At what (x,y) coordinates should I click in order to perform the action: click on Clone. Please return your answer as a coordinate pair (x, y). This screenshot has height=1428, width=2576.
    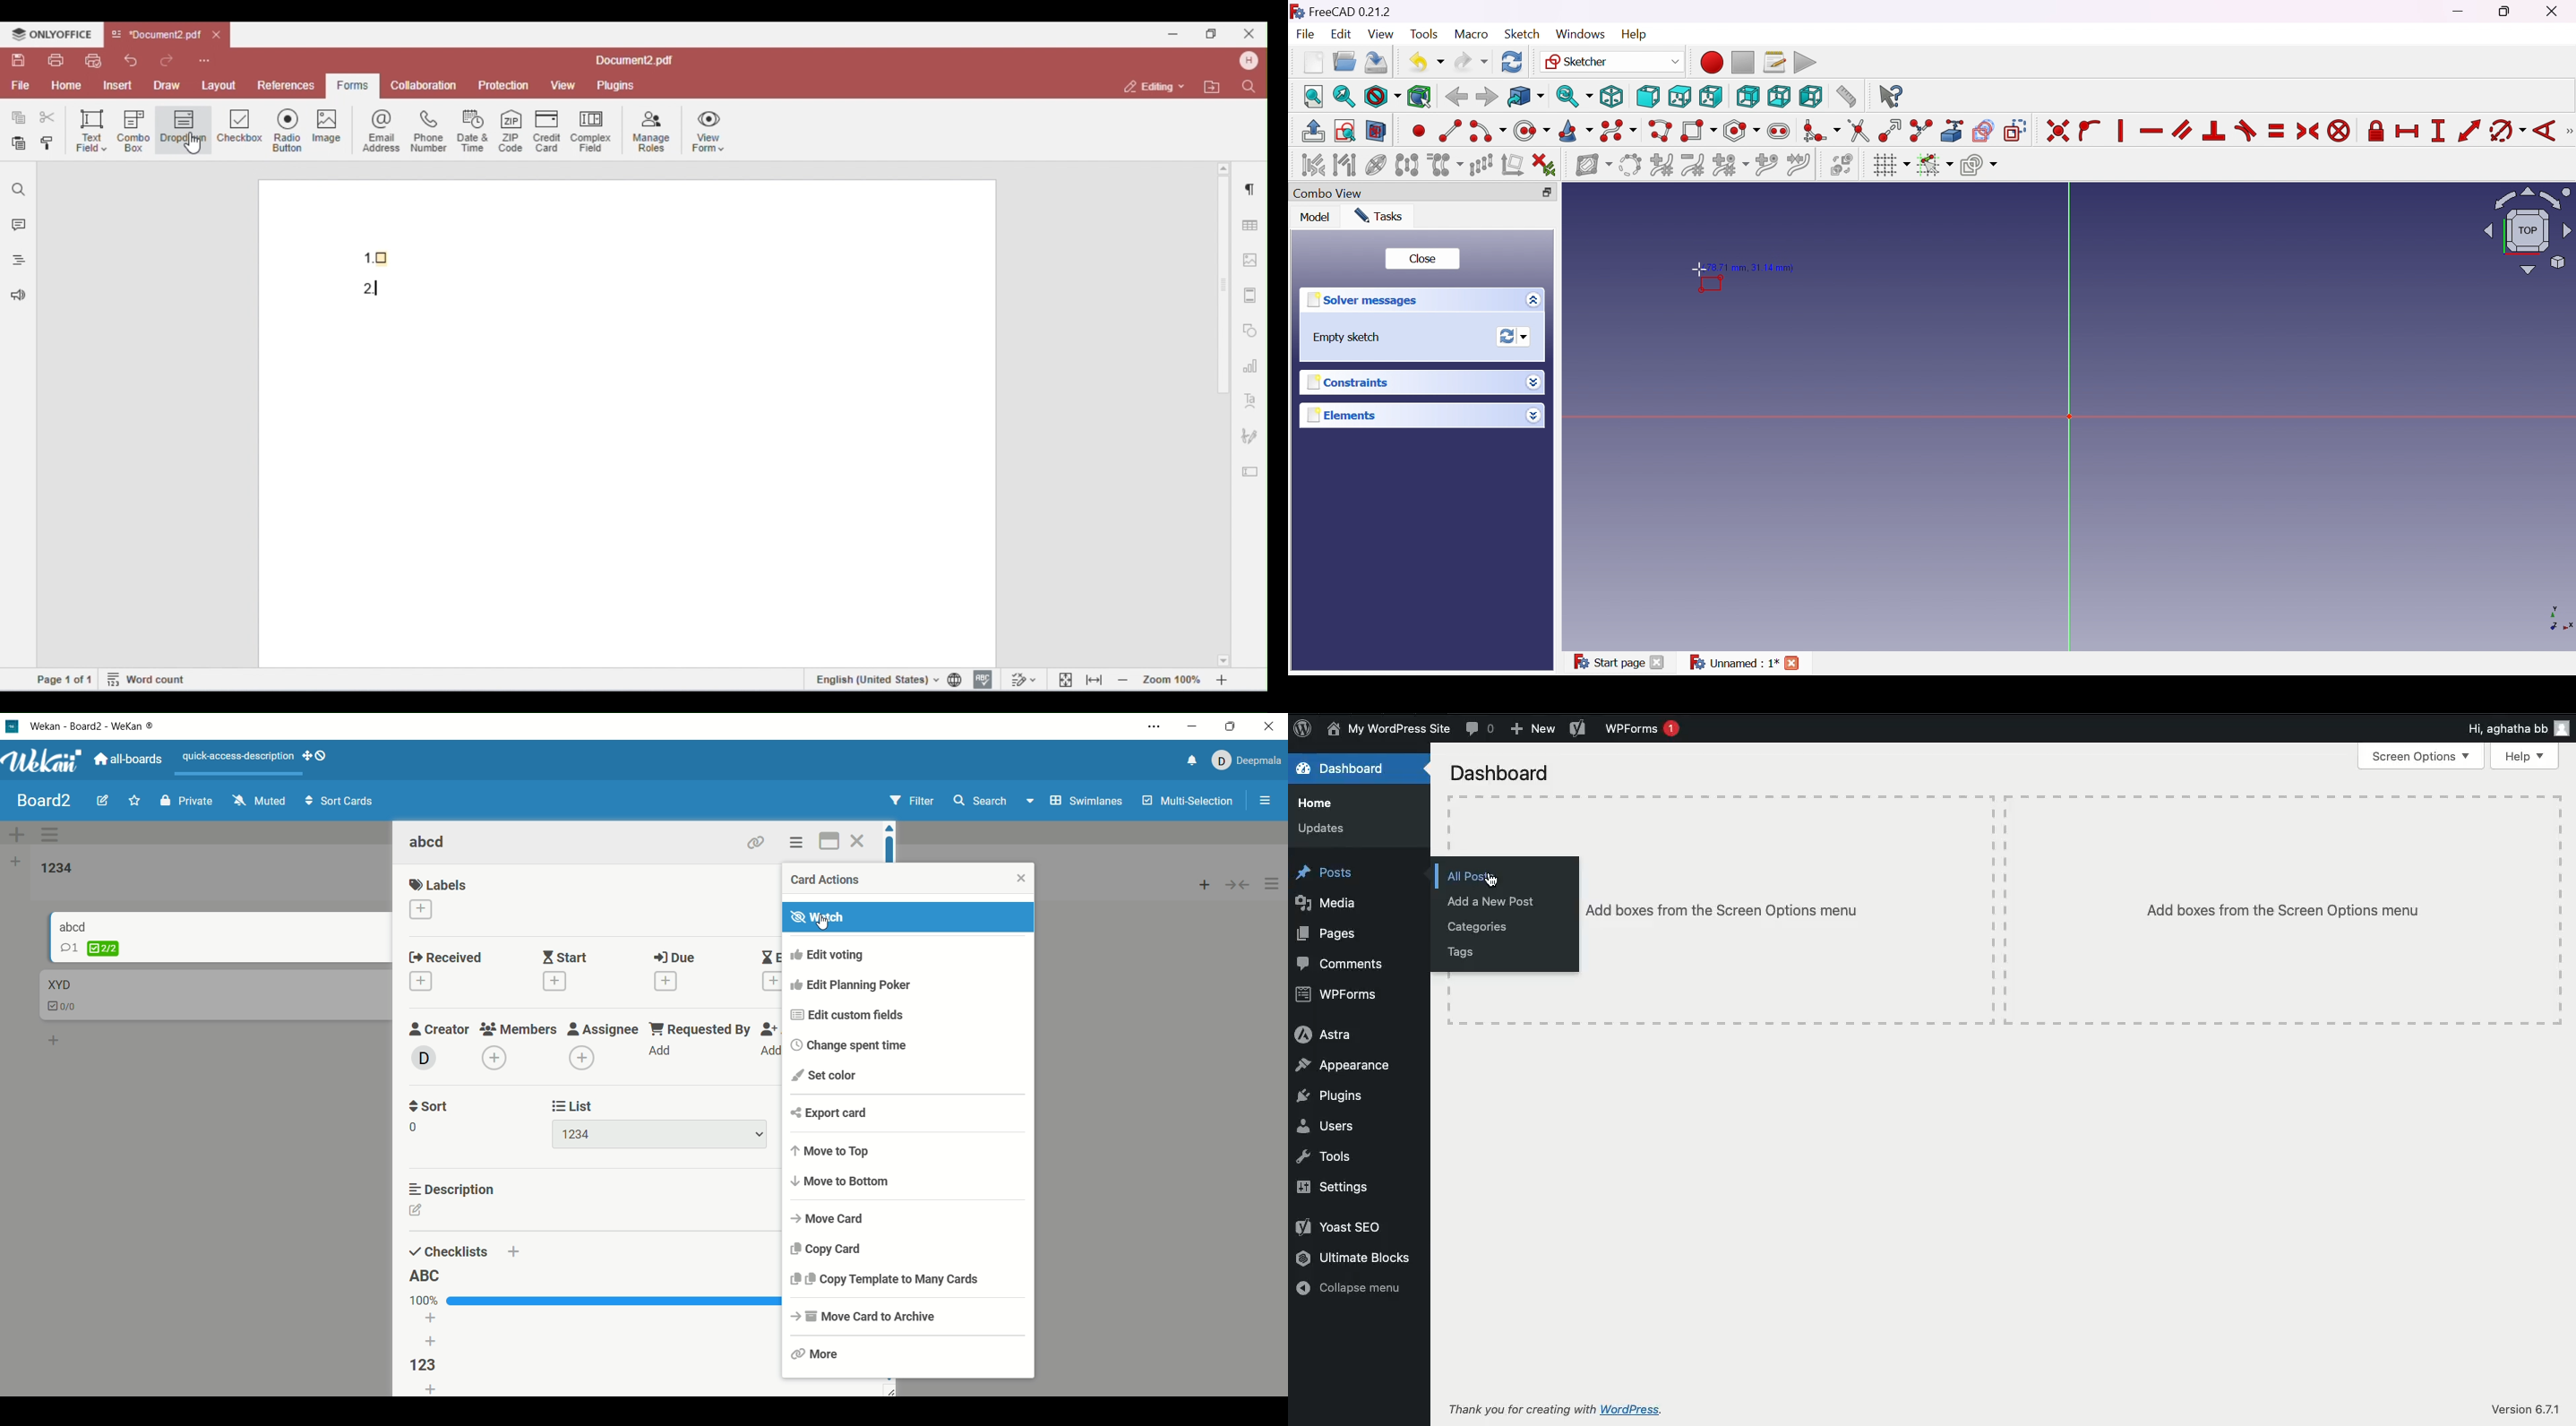
    Looking at the image, I should click on (1444, 164).